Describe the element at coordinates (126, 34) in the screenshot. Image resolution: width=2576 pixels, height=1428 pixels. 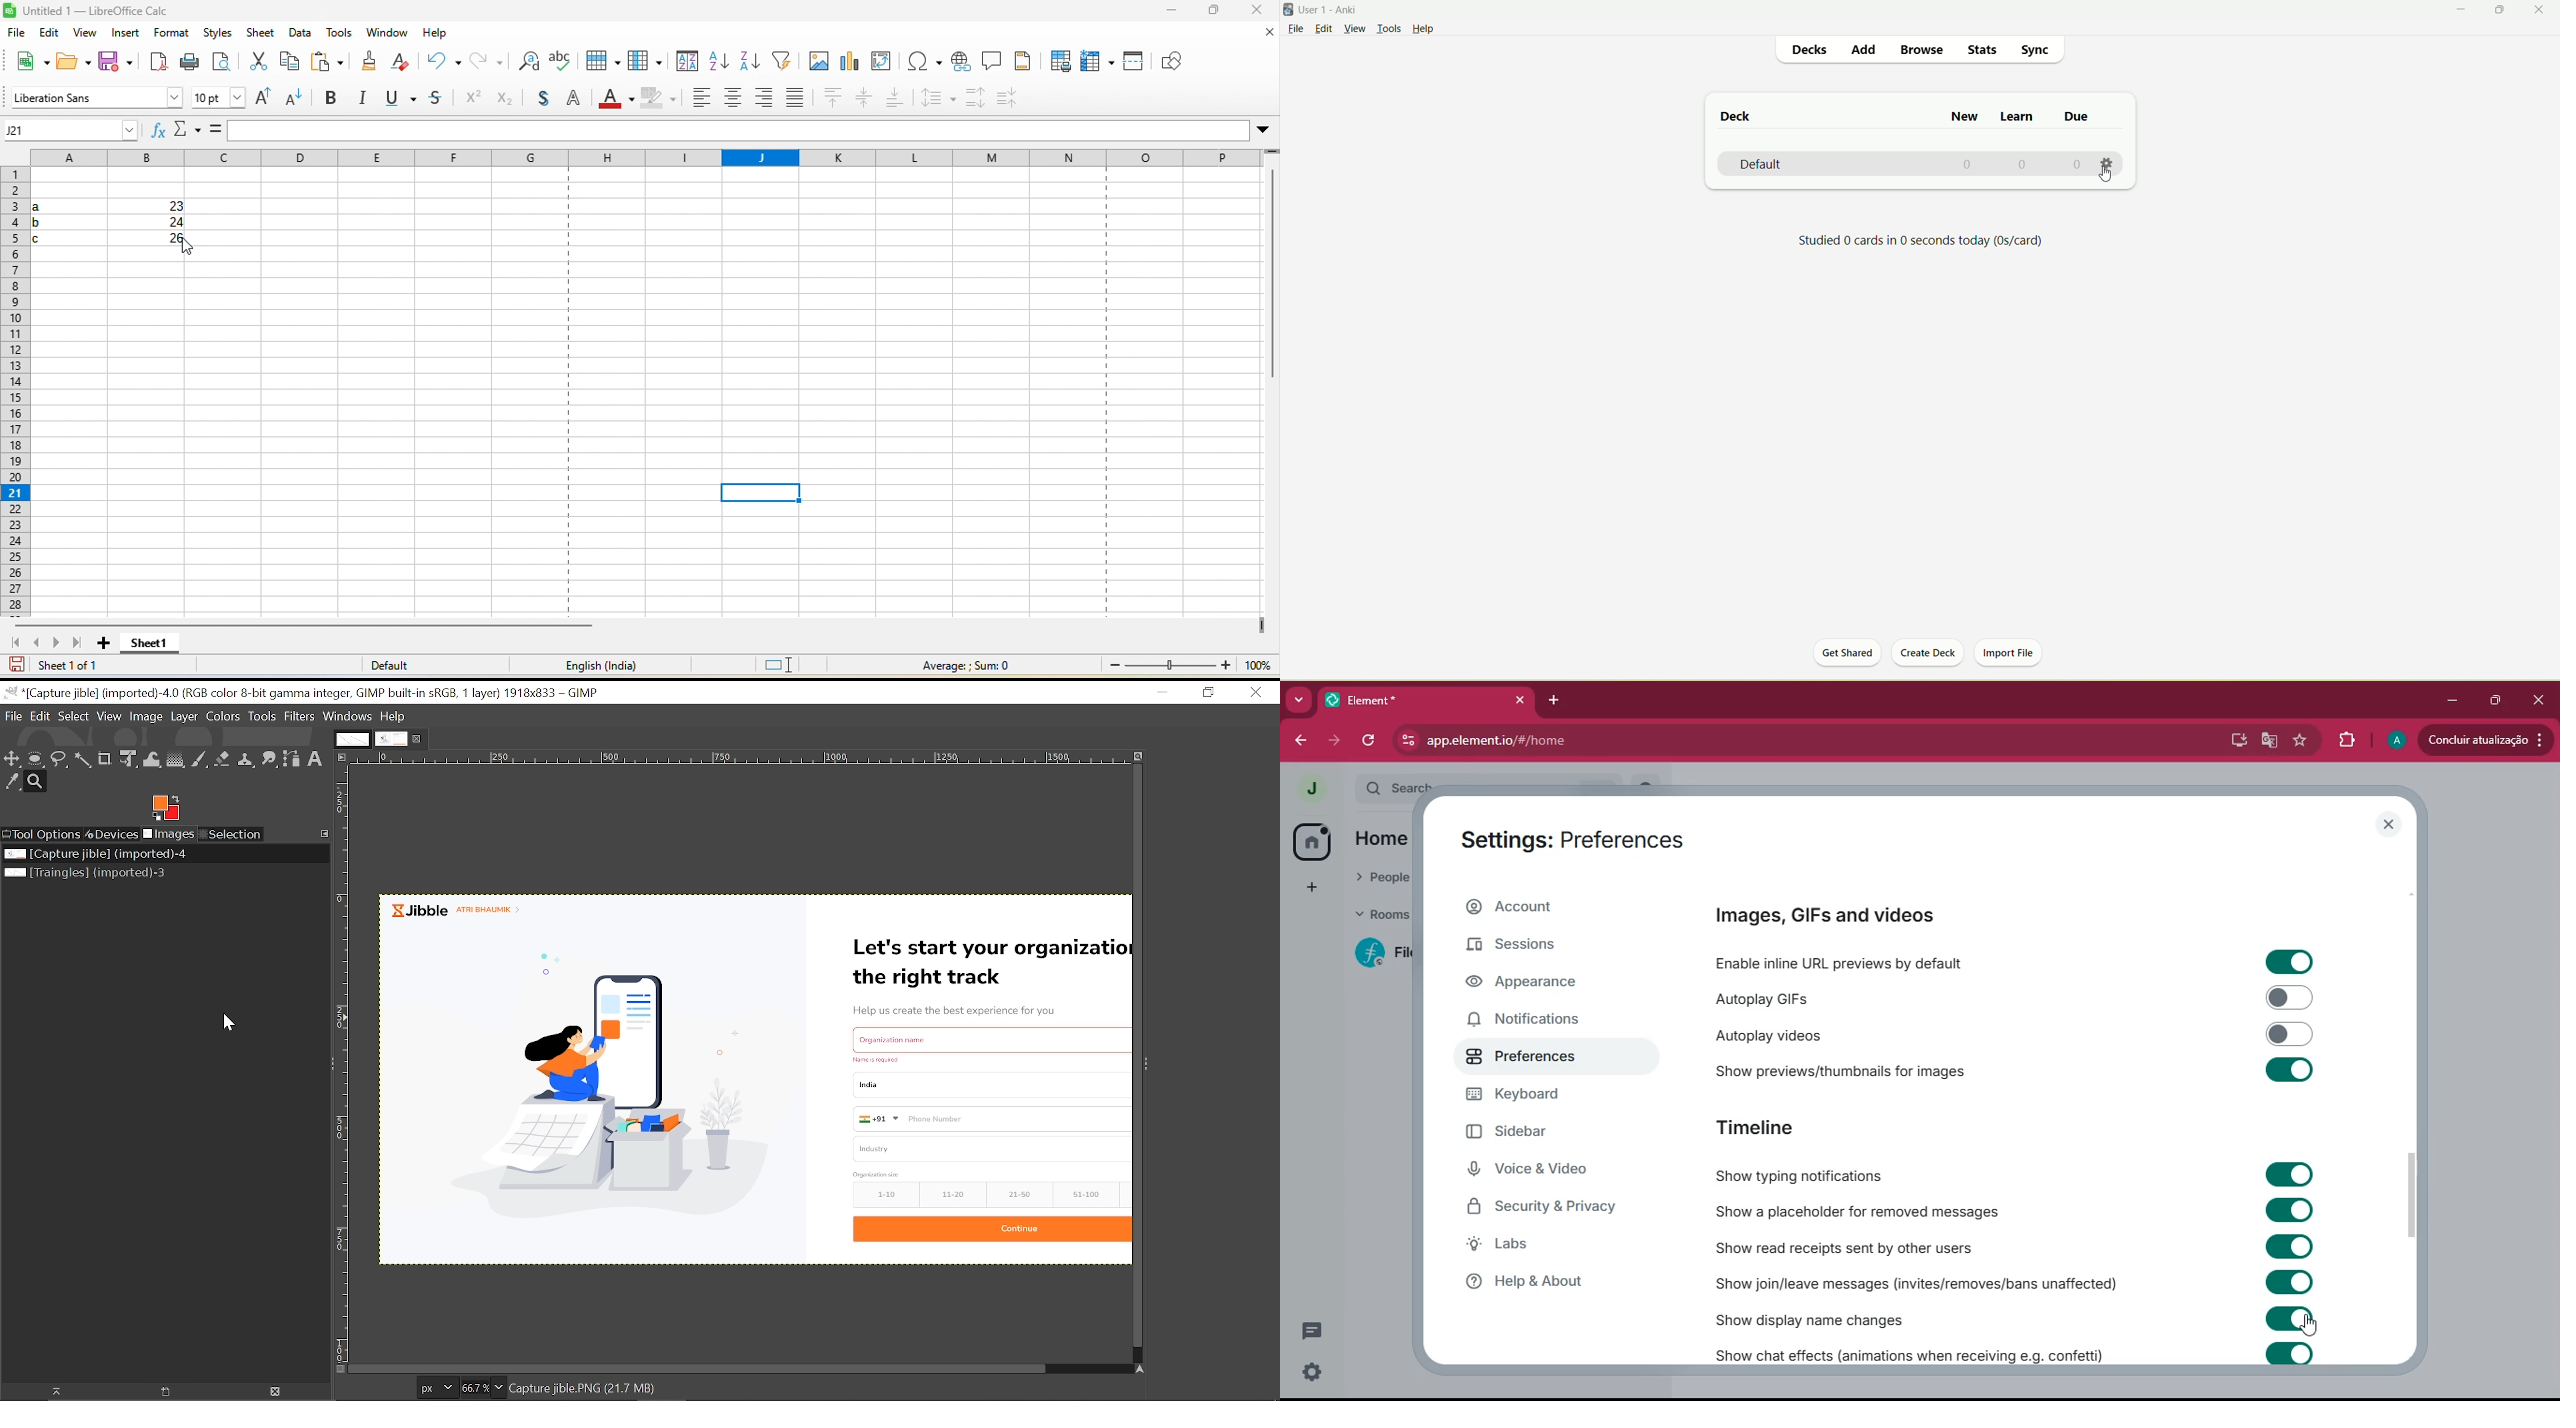
I see `insert` at that location.